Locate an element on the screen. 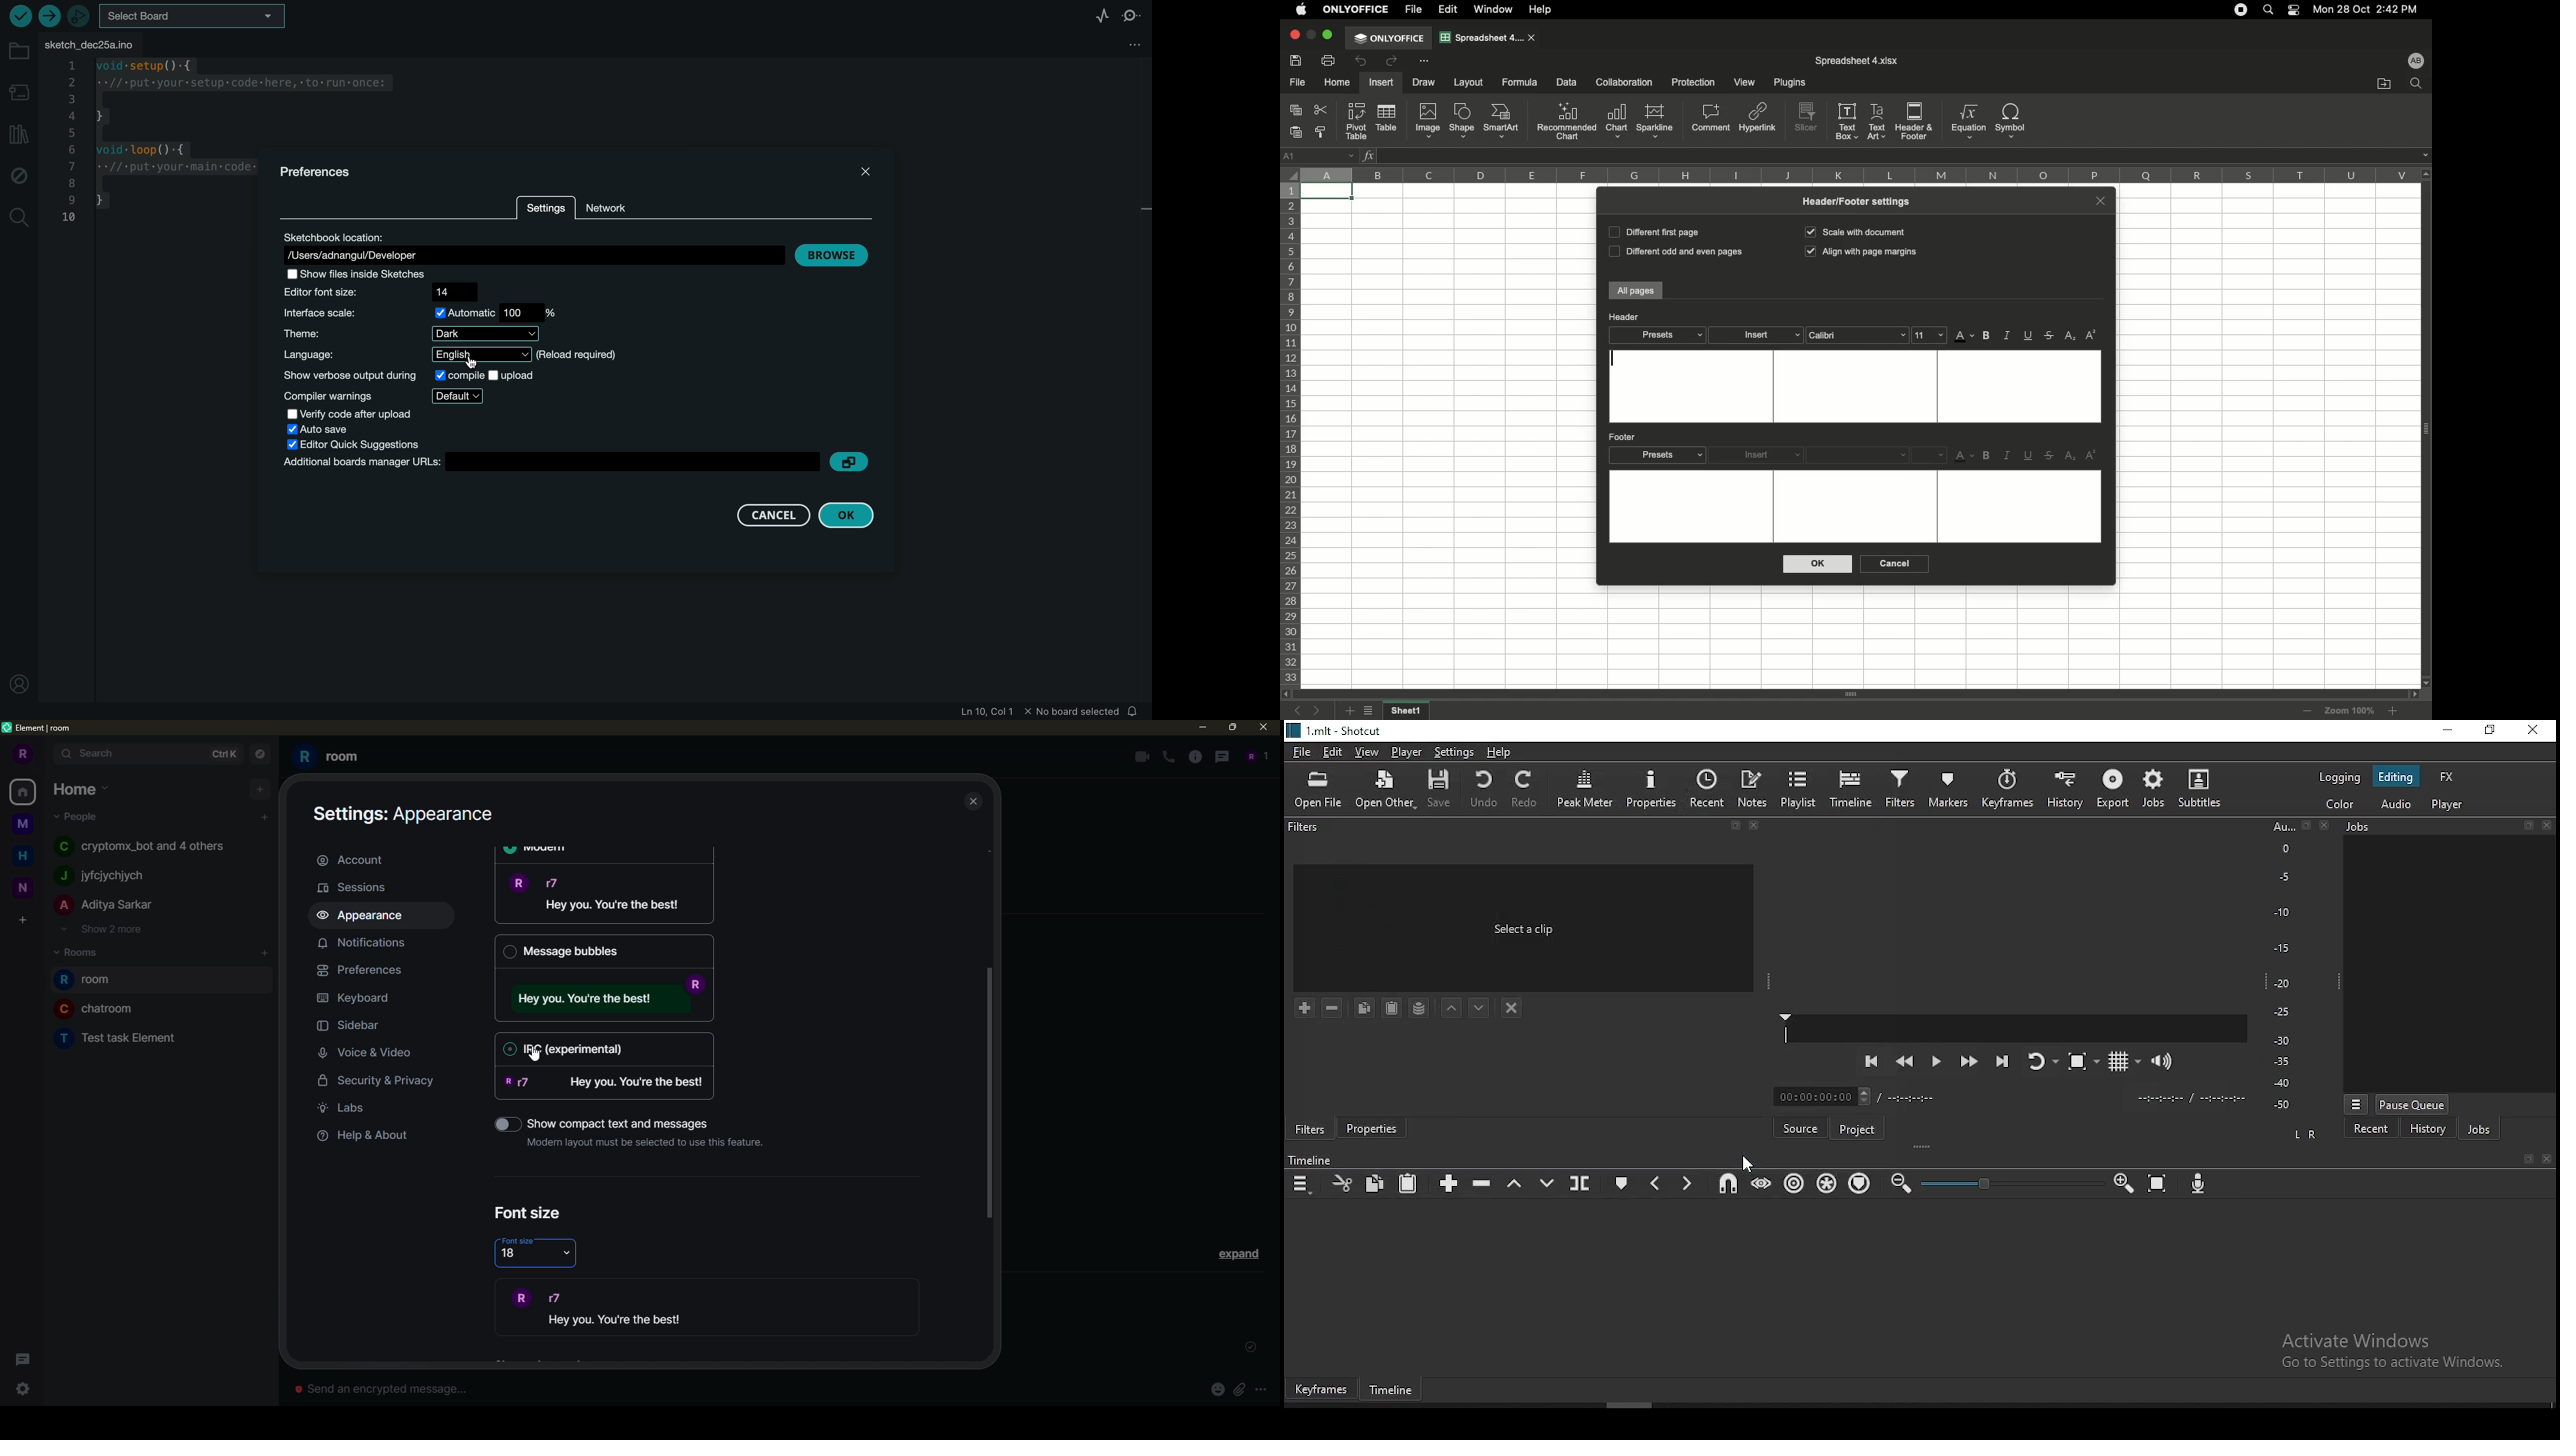 The height and width of the screenshot is (1456, 2576). Calibri is located at coordinates (1857, 335).